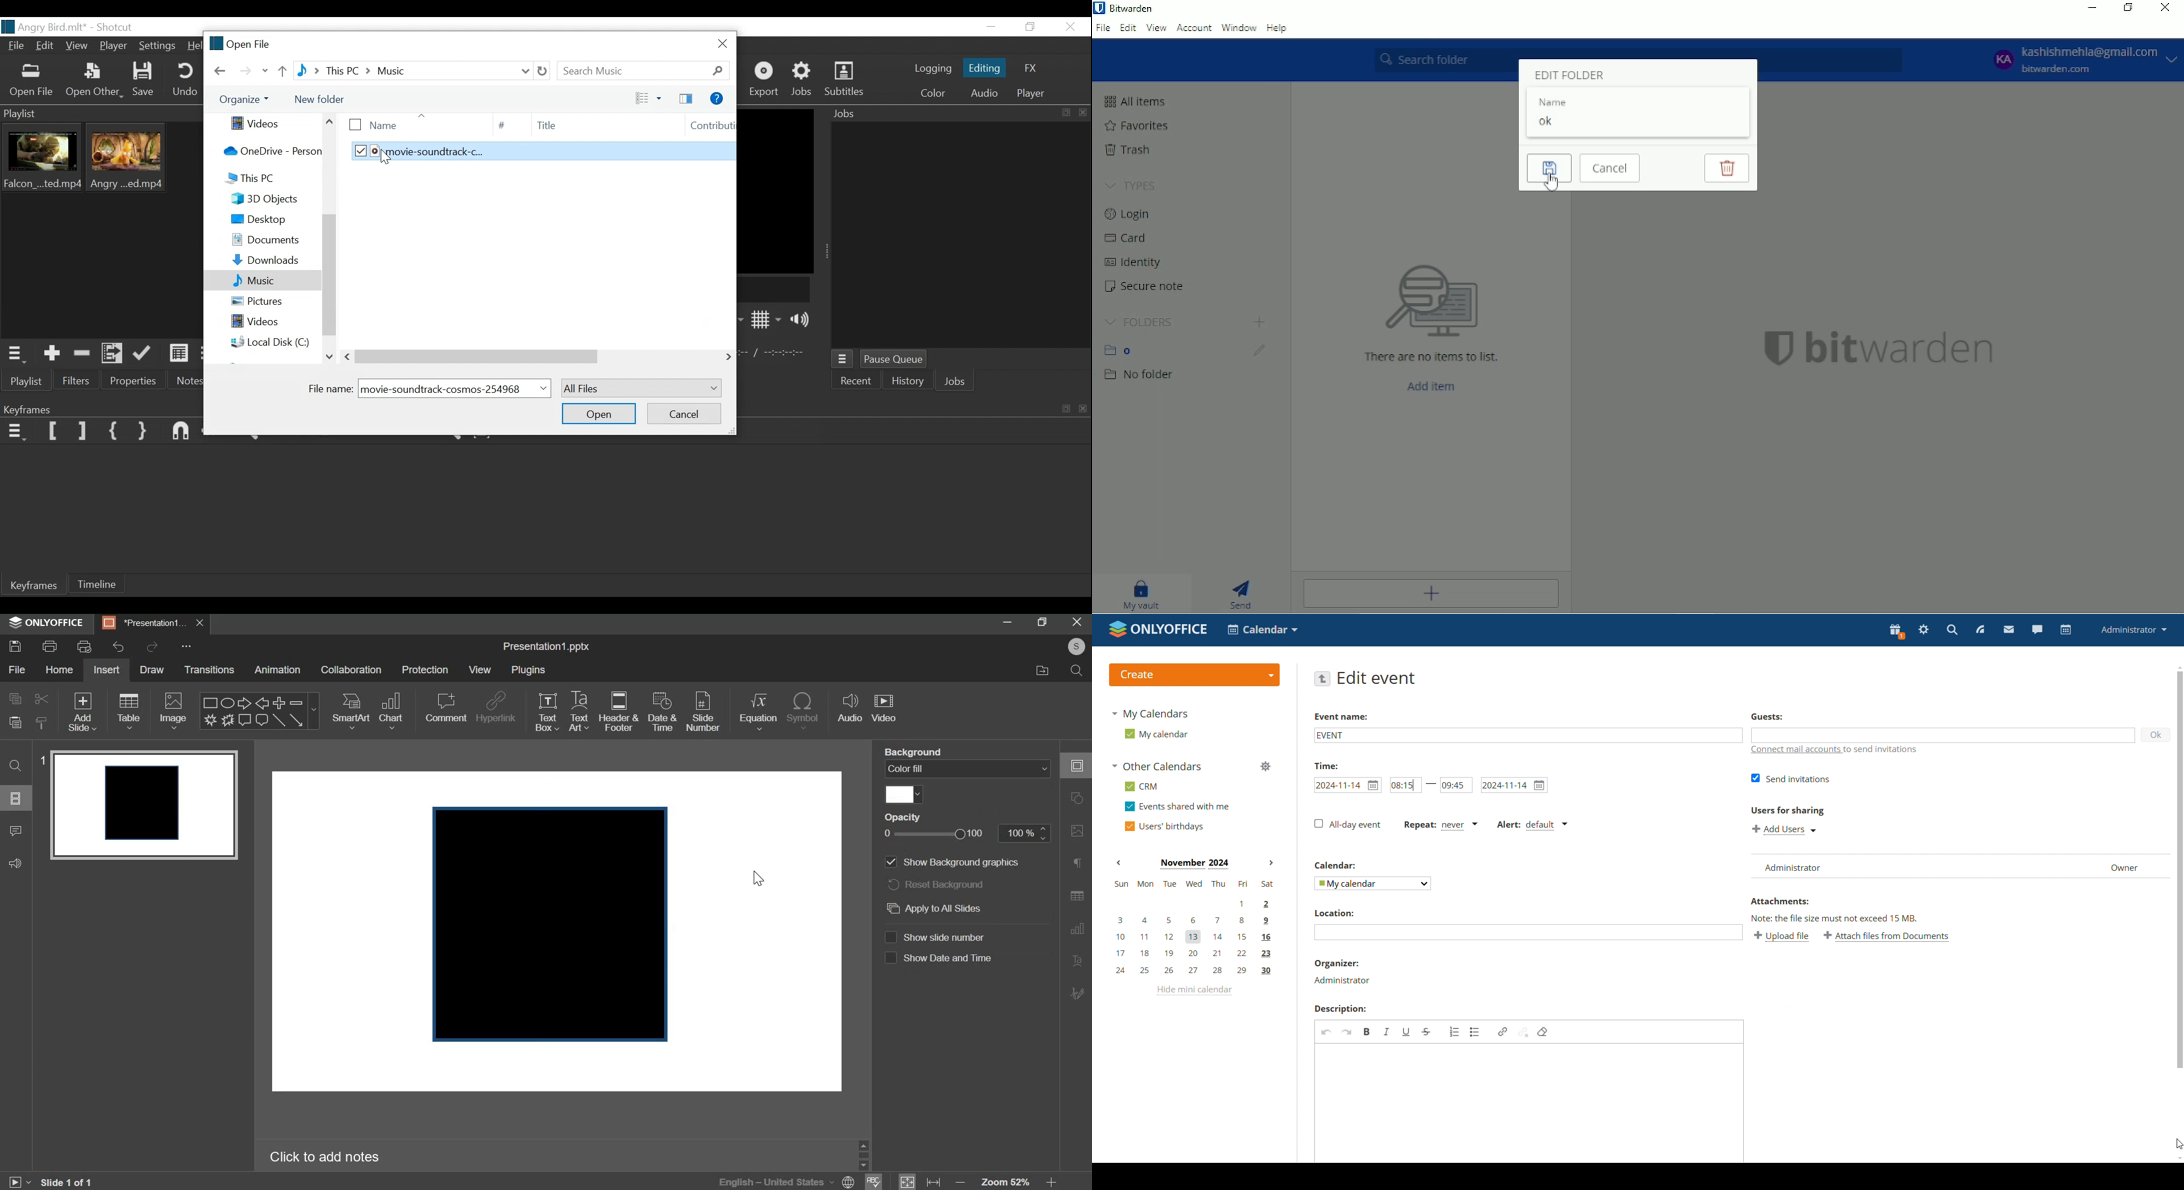  What do you see at coordinates (258, 199) in the screenshot?
I see `3D Objects` at bounding box center [258, 199].